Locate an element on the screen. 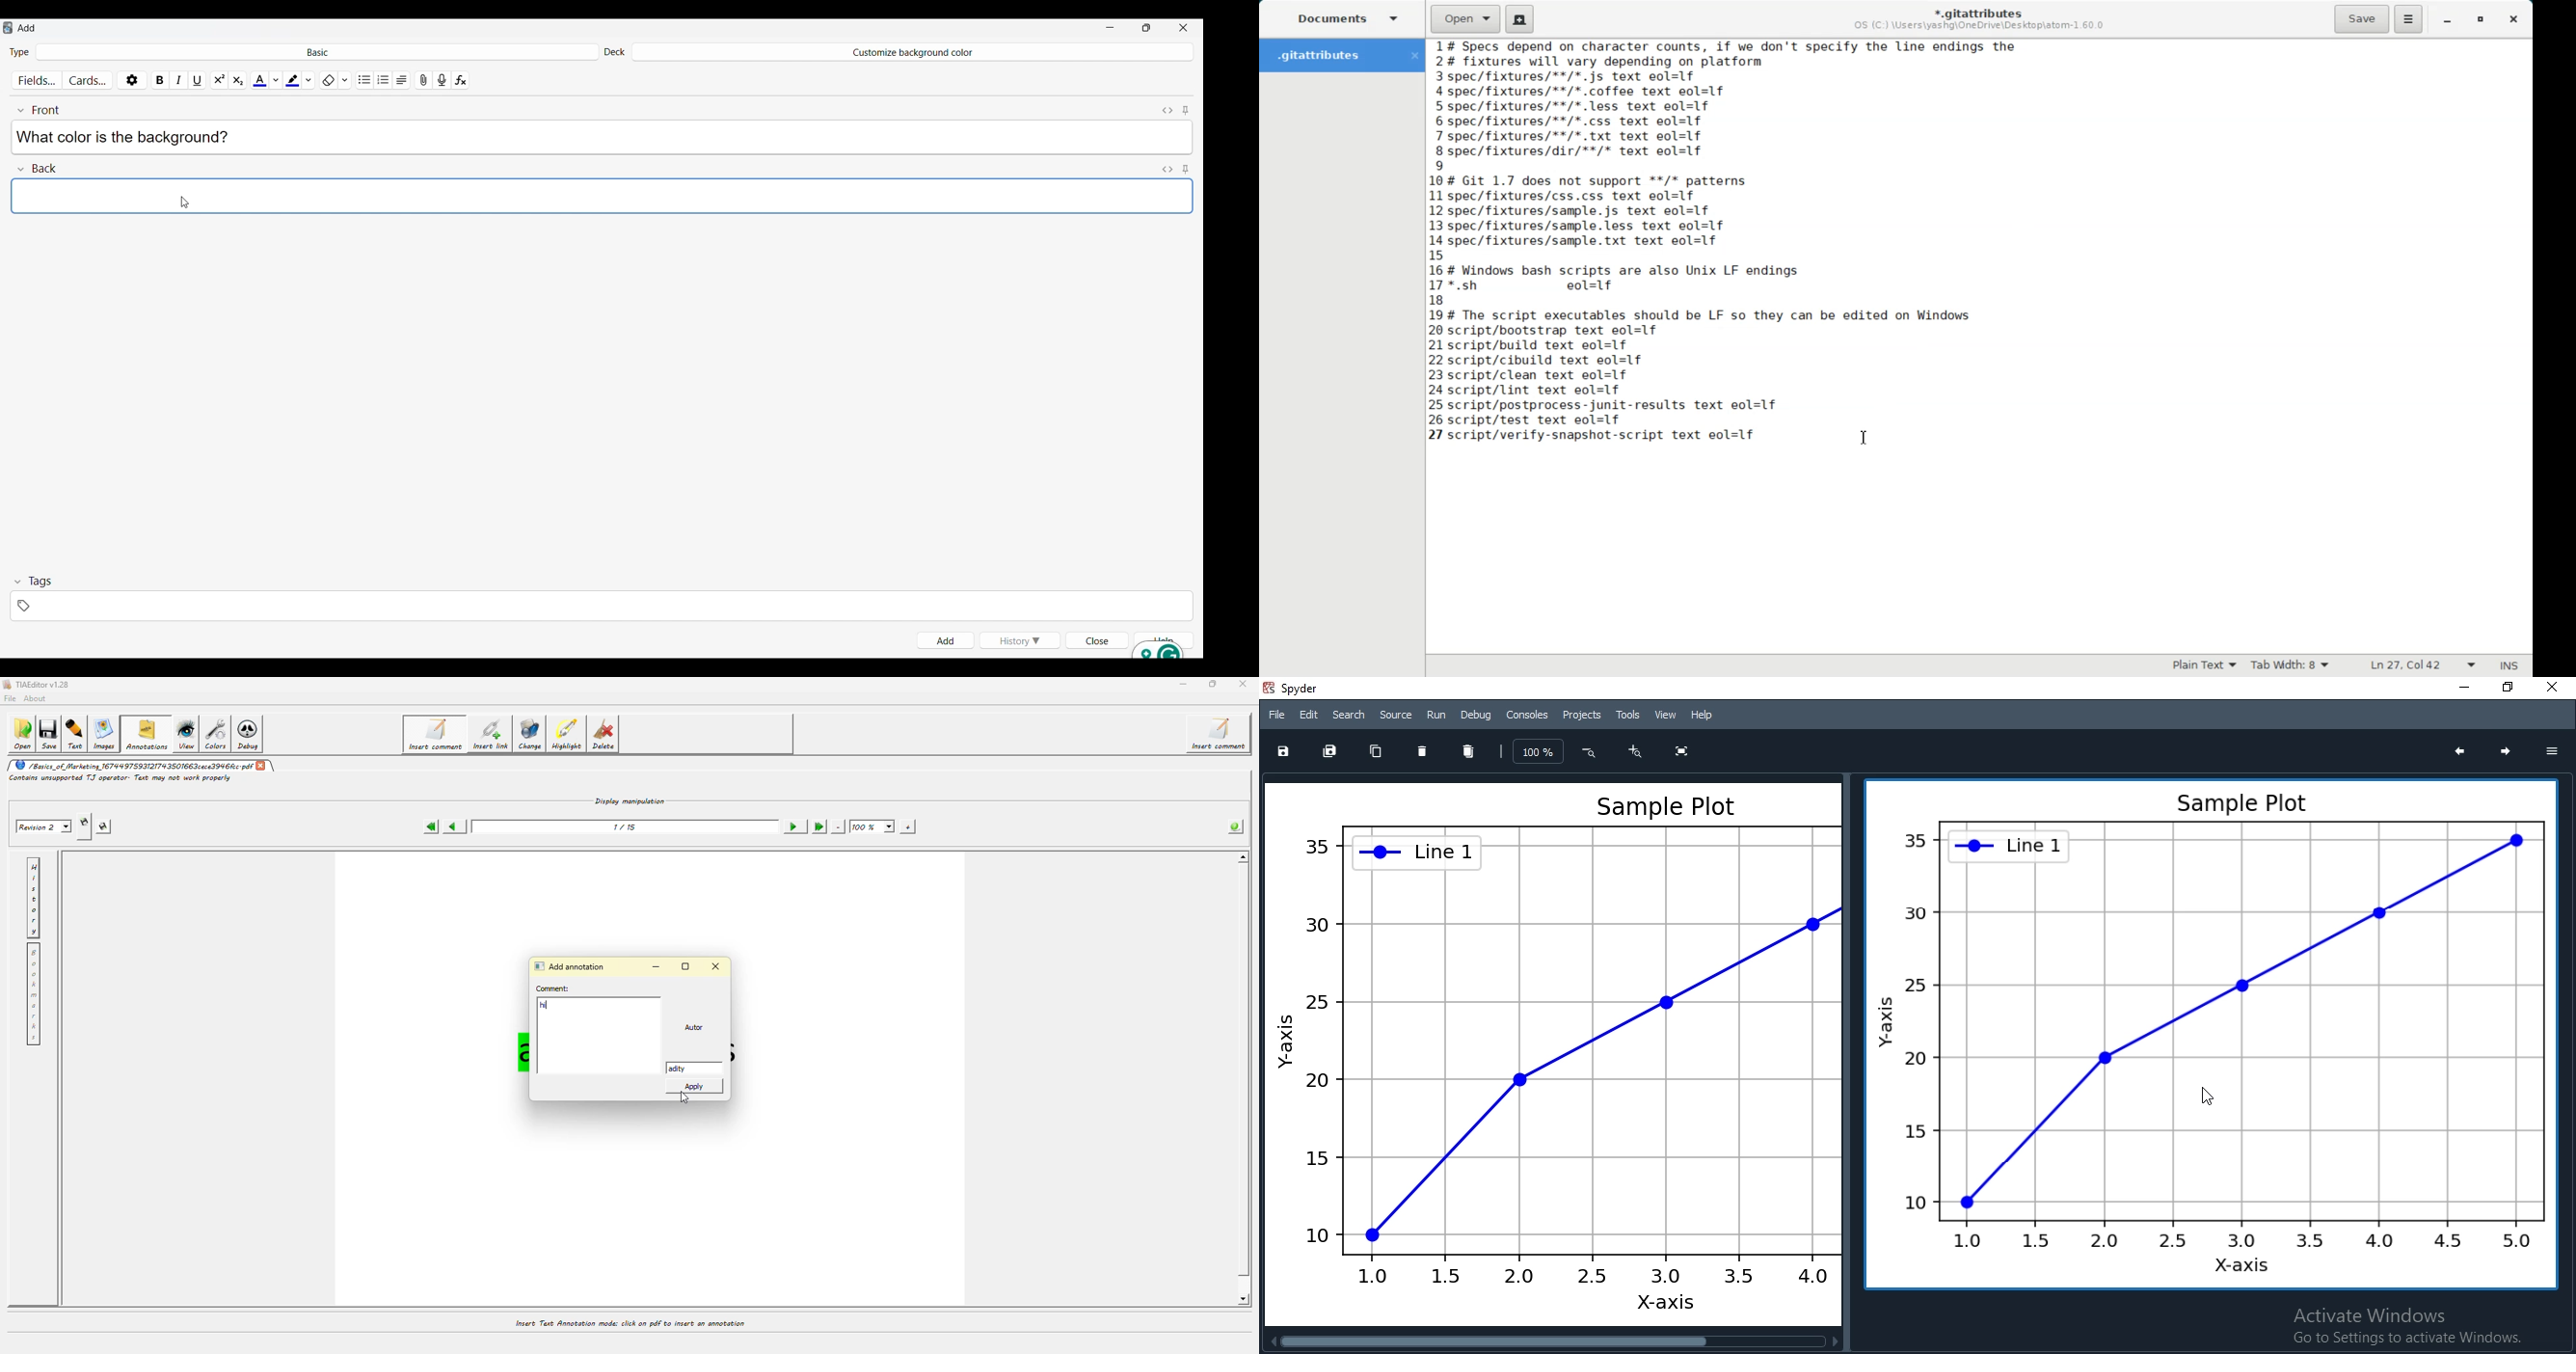 The height and width of the screenshot is (1372, 2576). Indicates Deck settings is located at coordinates (614, 52).